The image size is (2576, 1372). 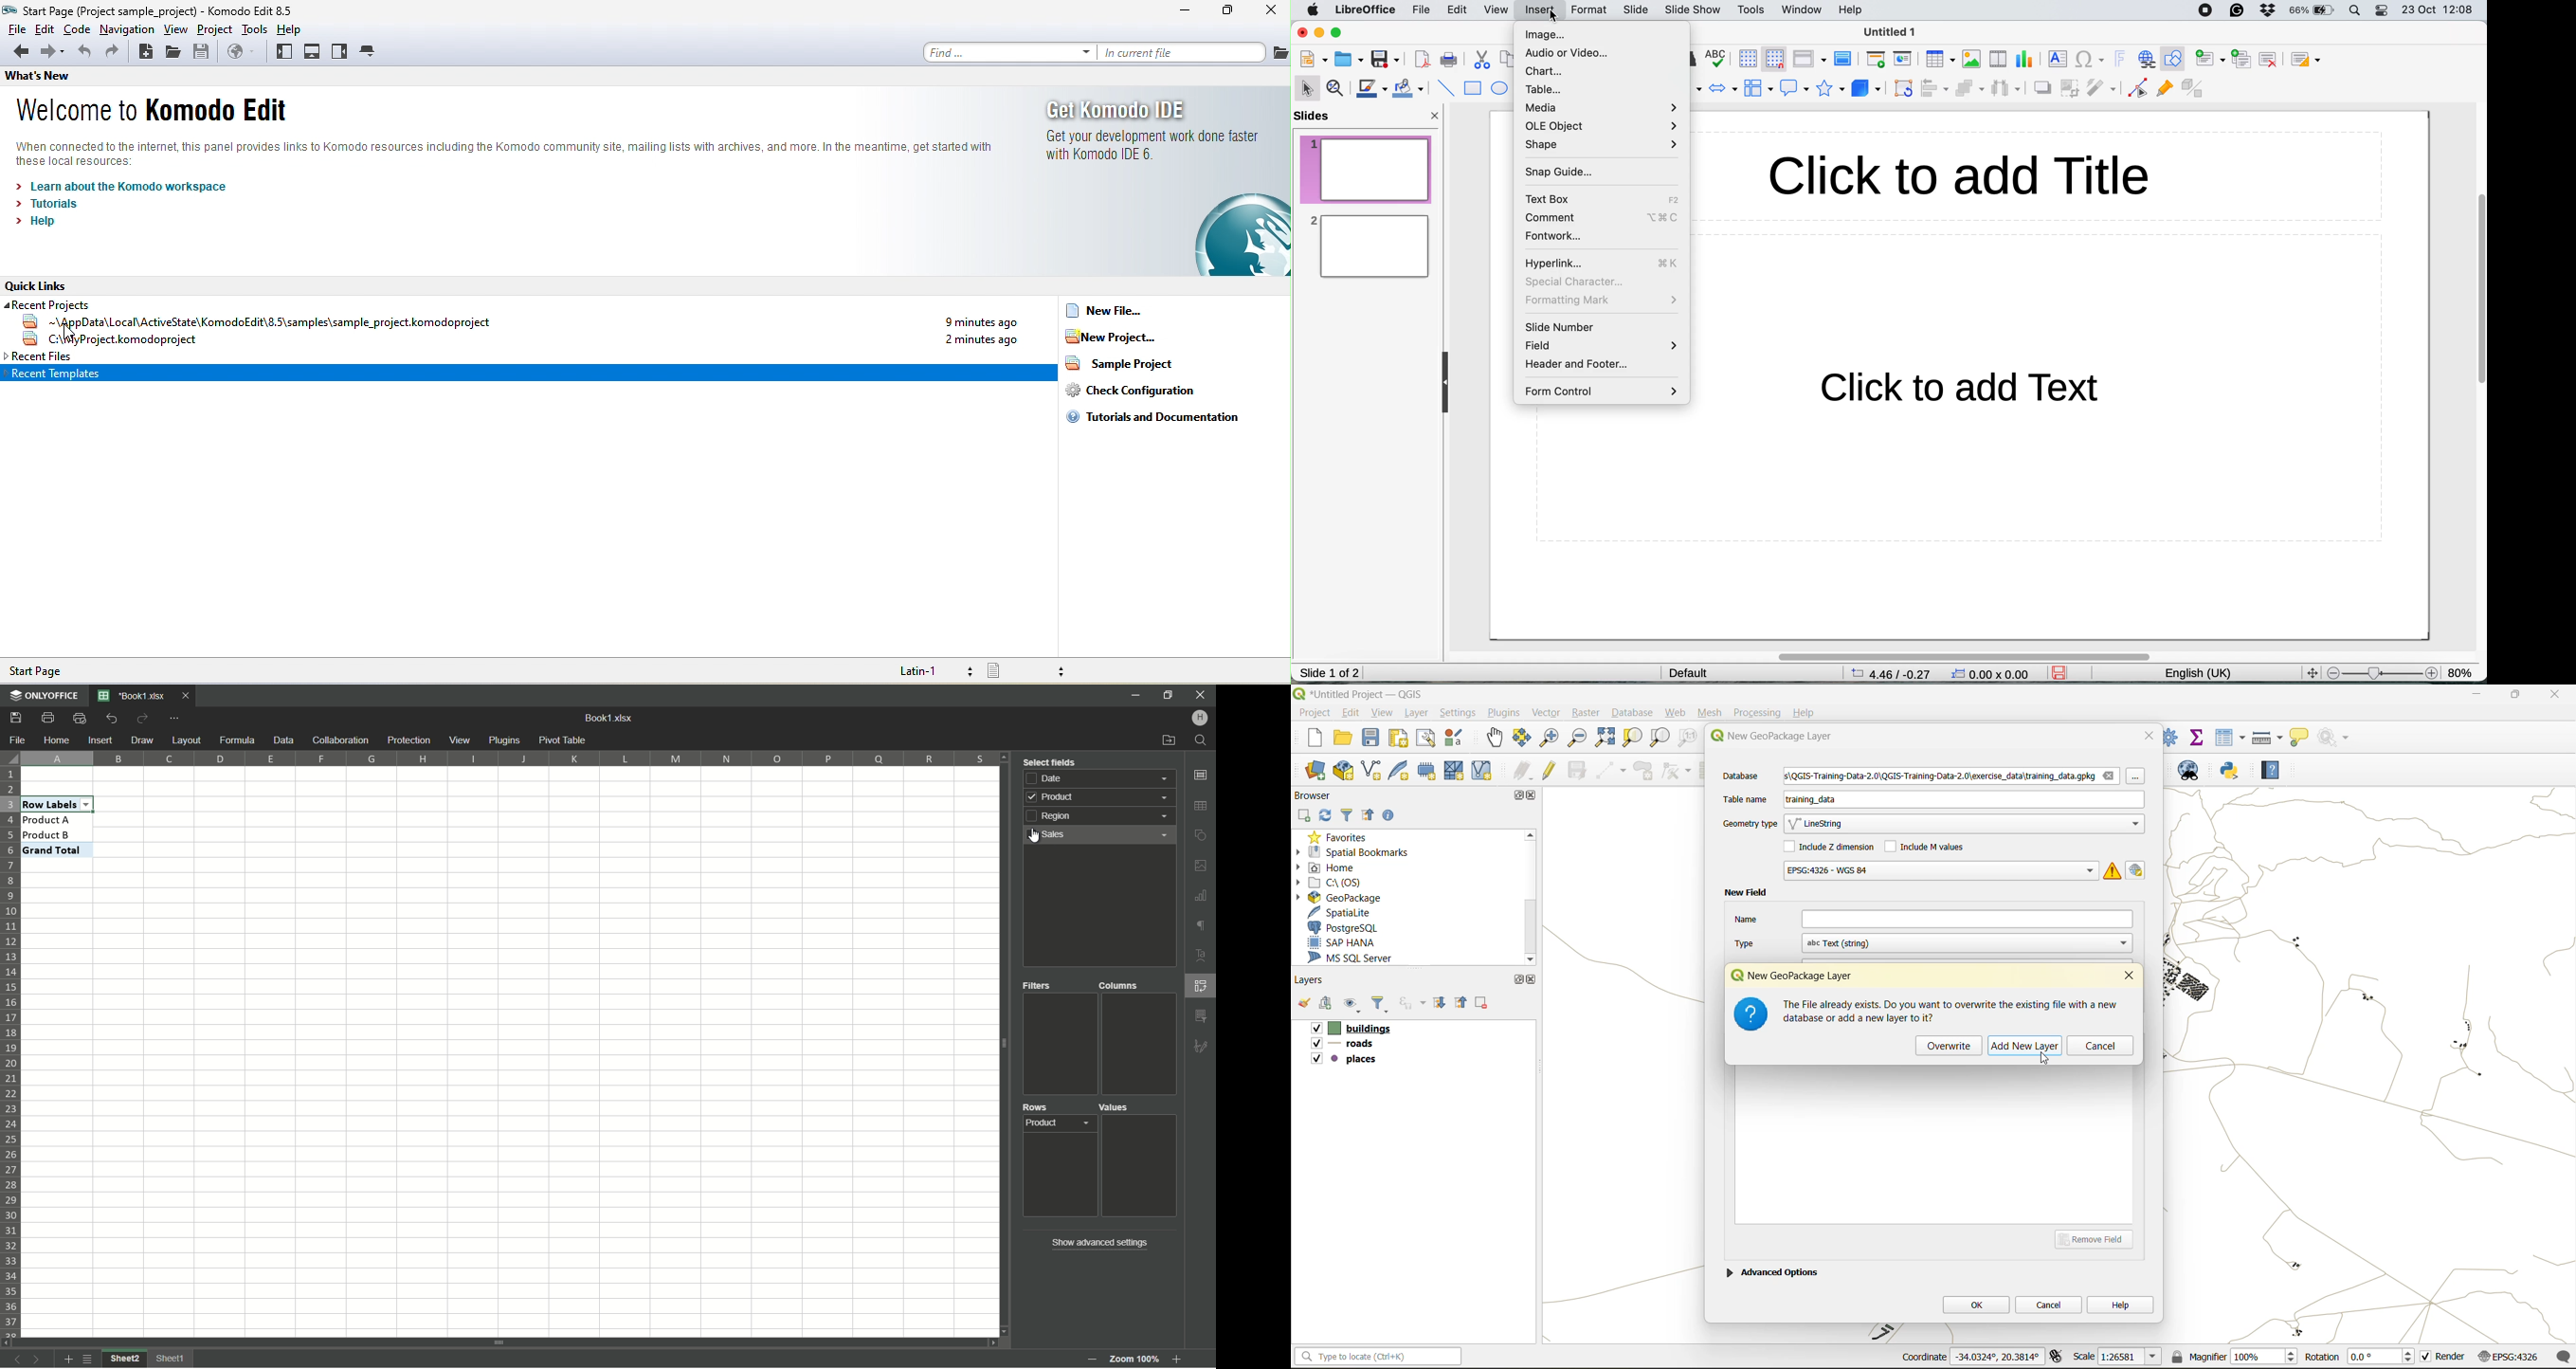 What do you see at coordinates (1503, 713) in the screenshot?
I see `plugins` at bounding box center [1503, 713].